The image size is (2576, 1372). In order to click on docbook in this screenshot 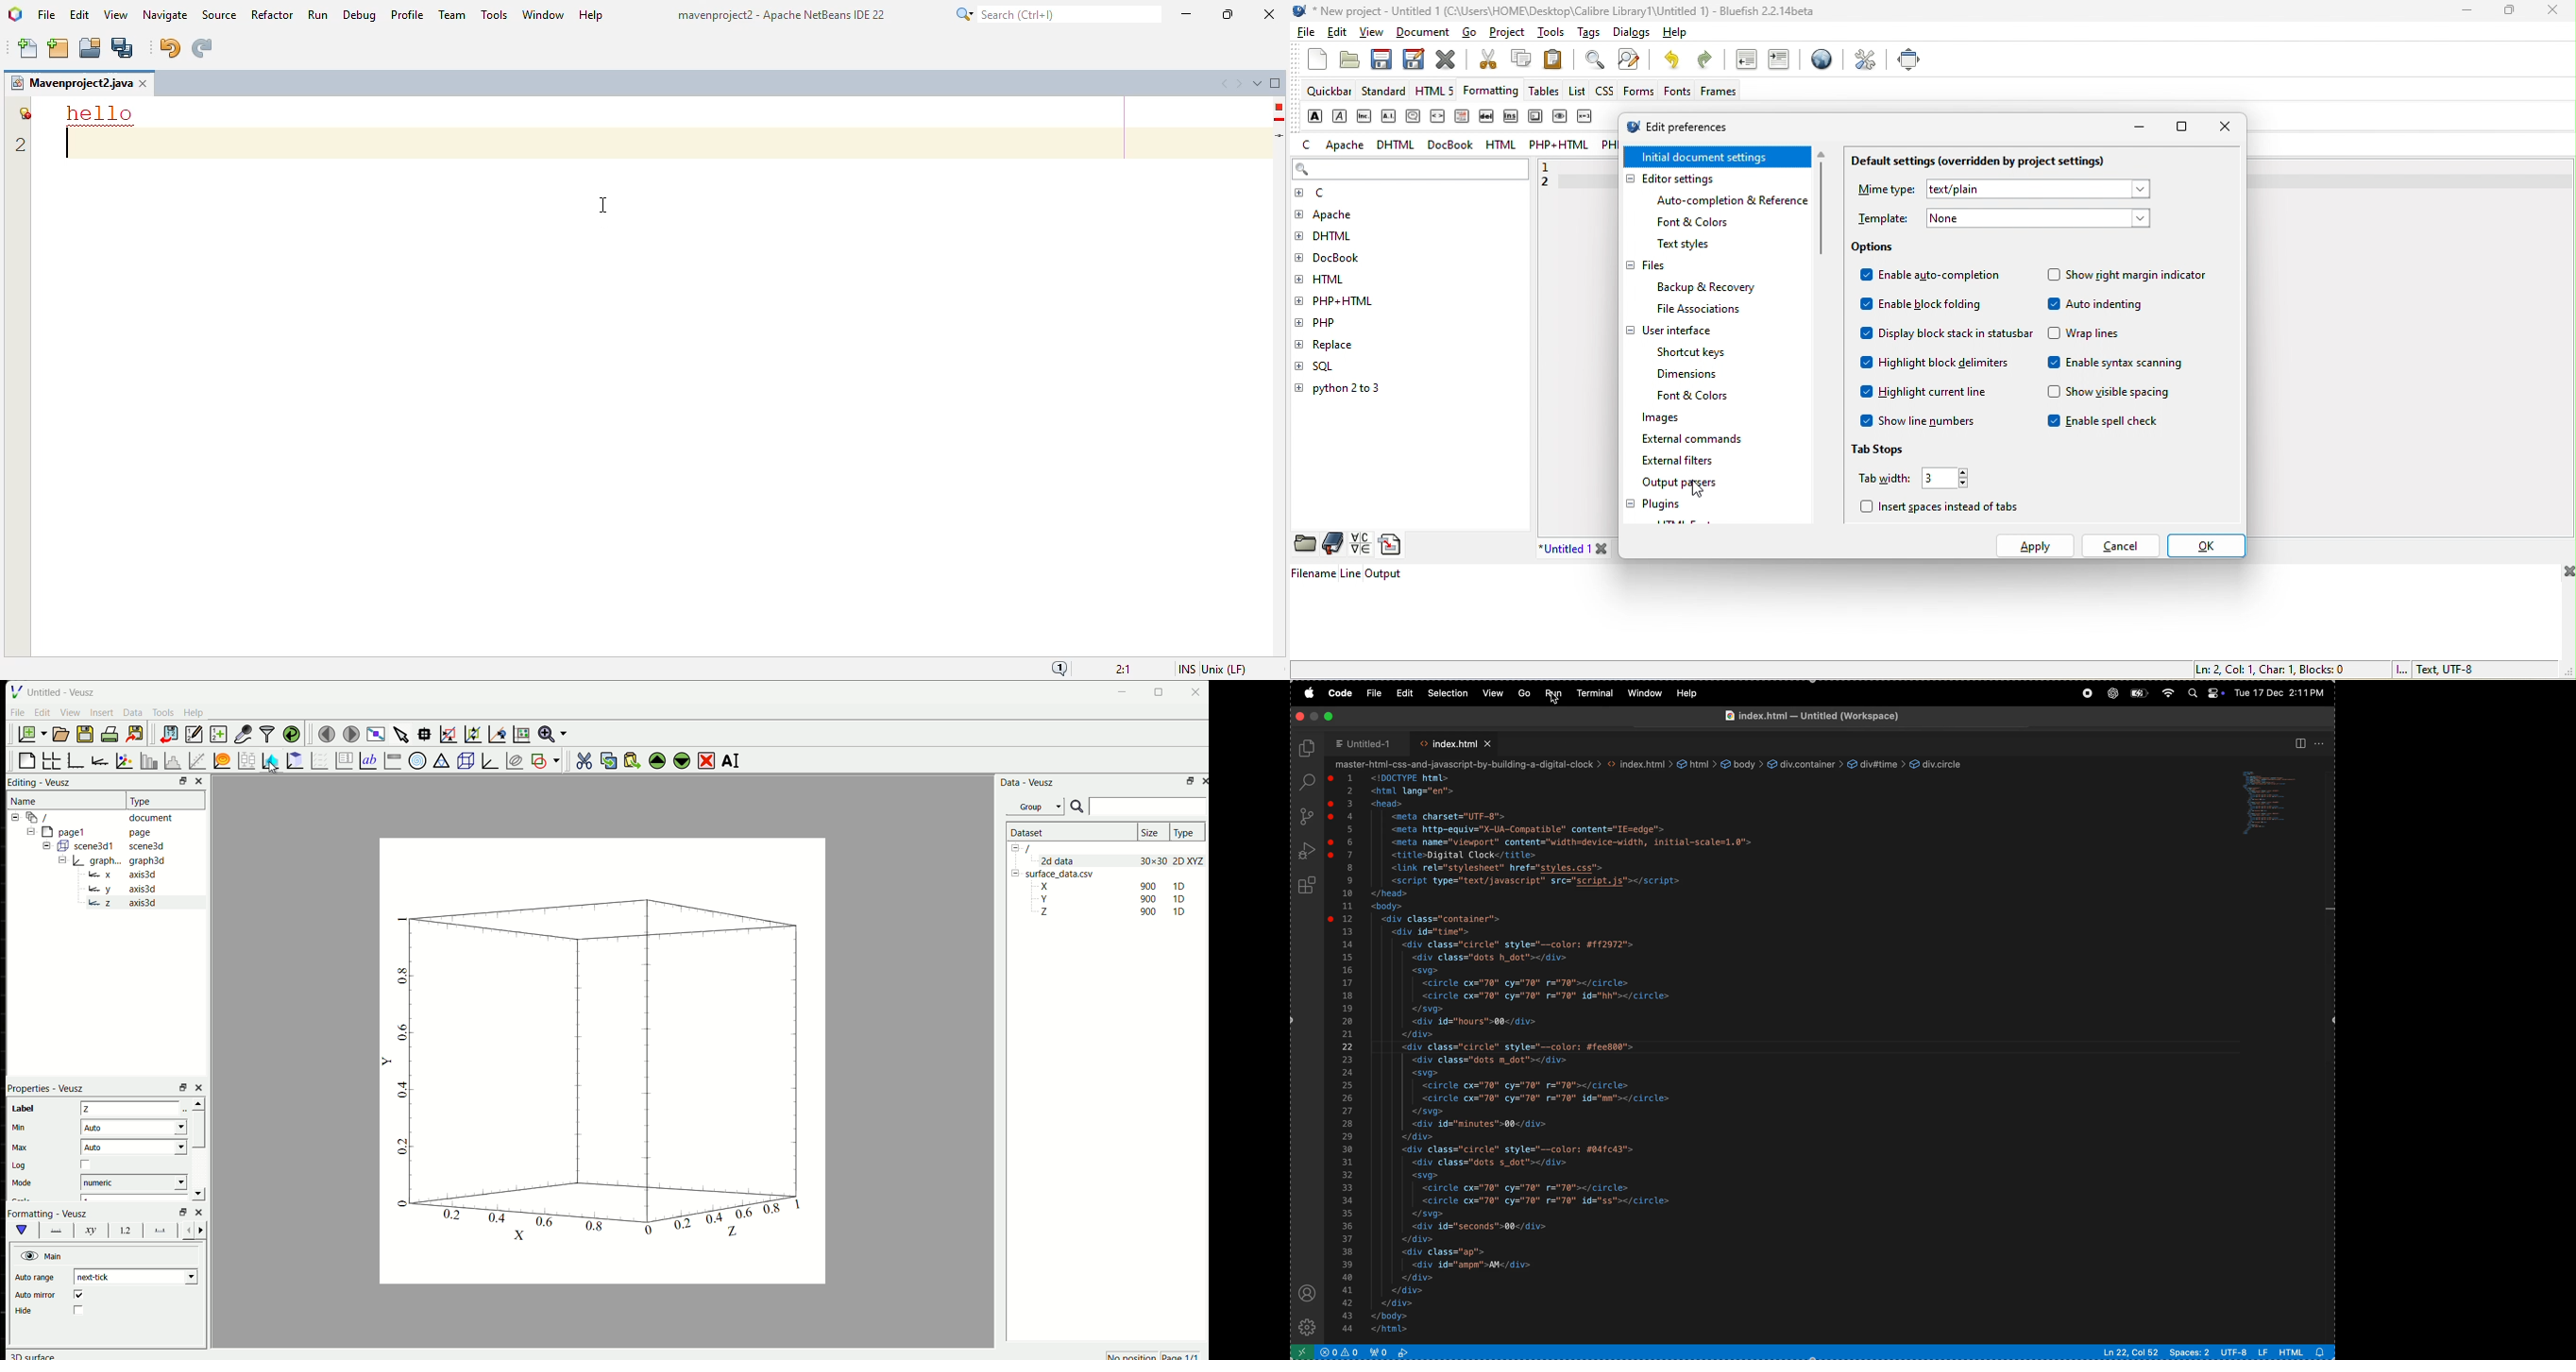, I will do `click(1454, 145)`.